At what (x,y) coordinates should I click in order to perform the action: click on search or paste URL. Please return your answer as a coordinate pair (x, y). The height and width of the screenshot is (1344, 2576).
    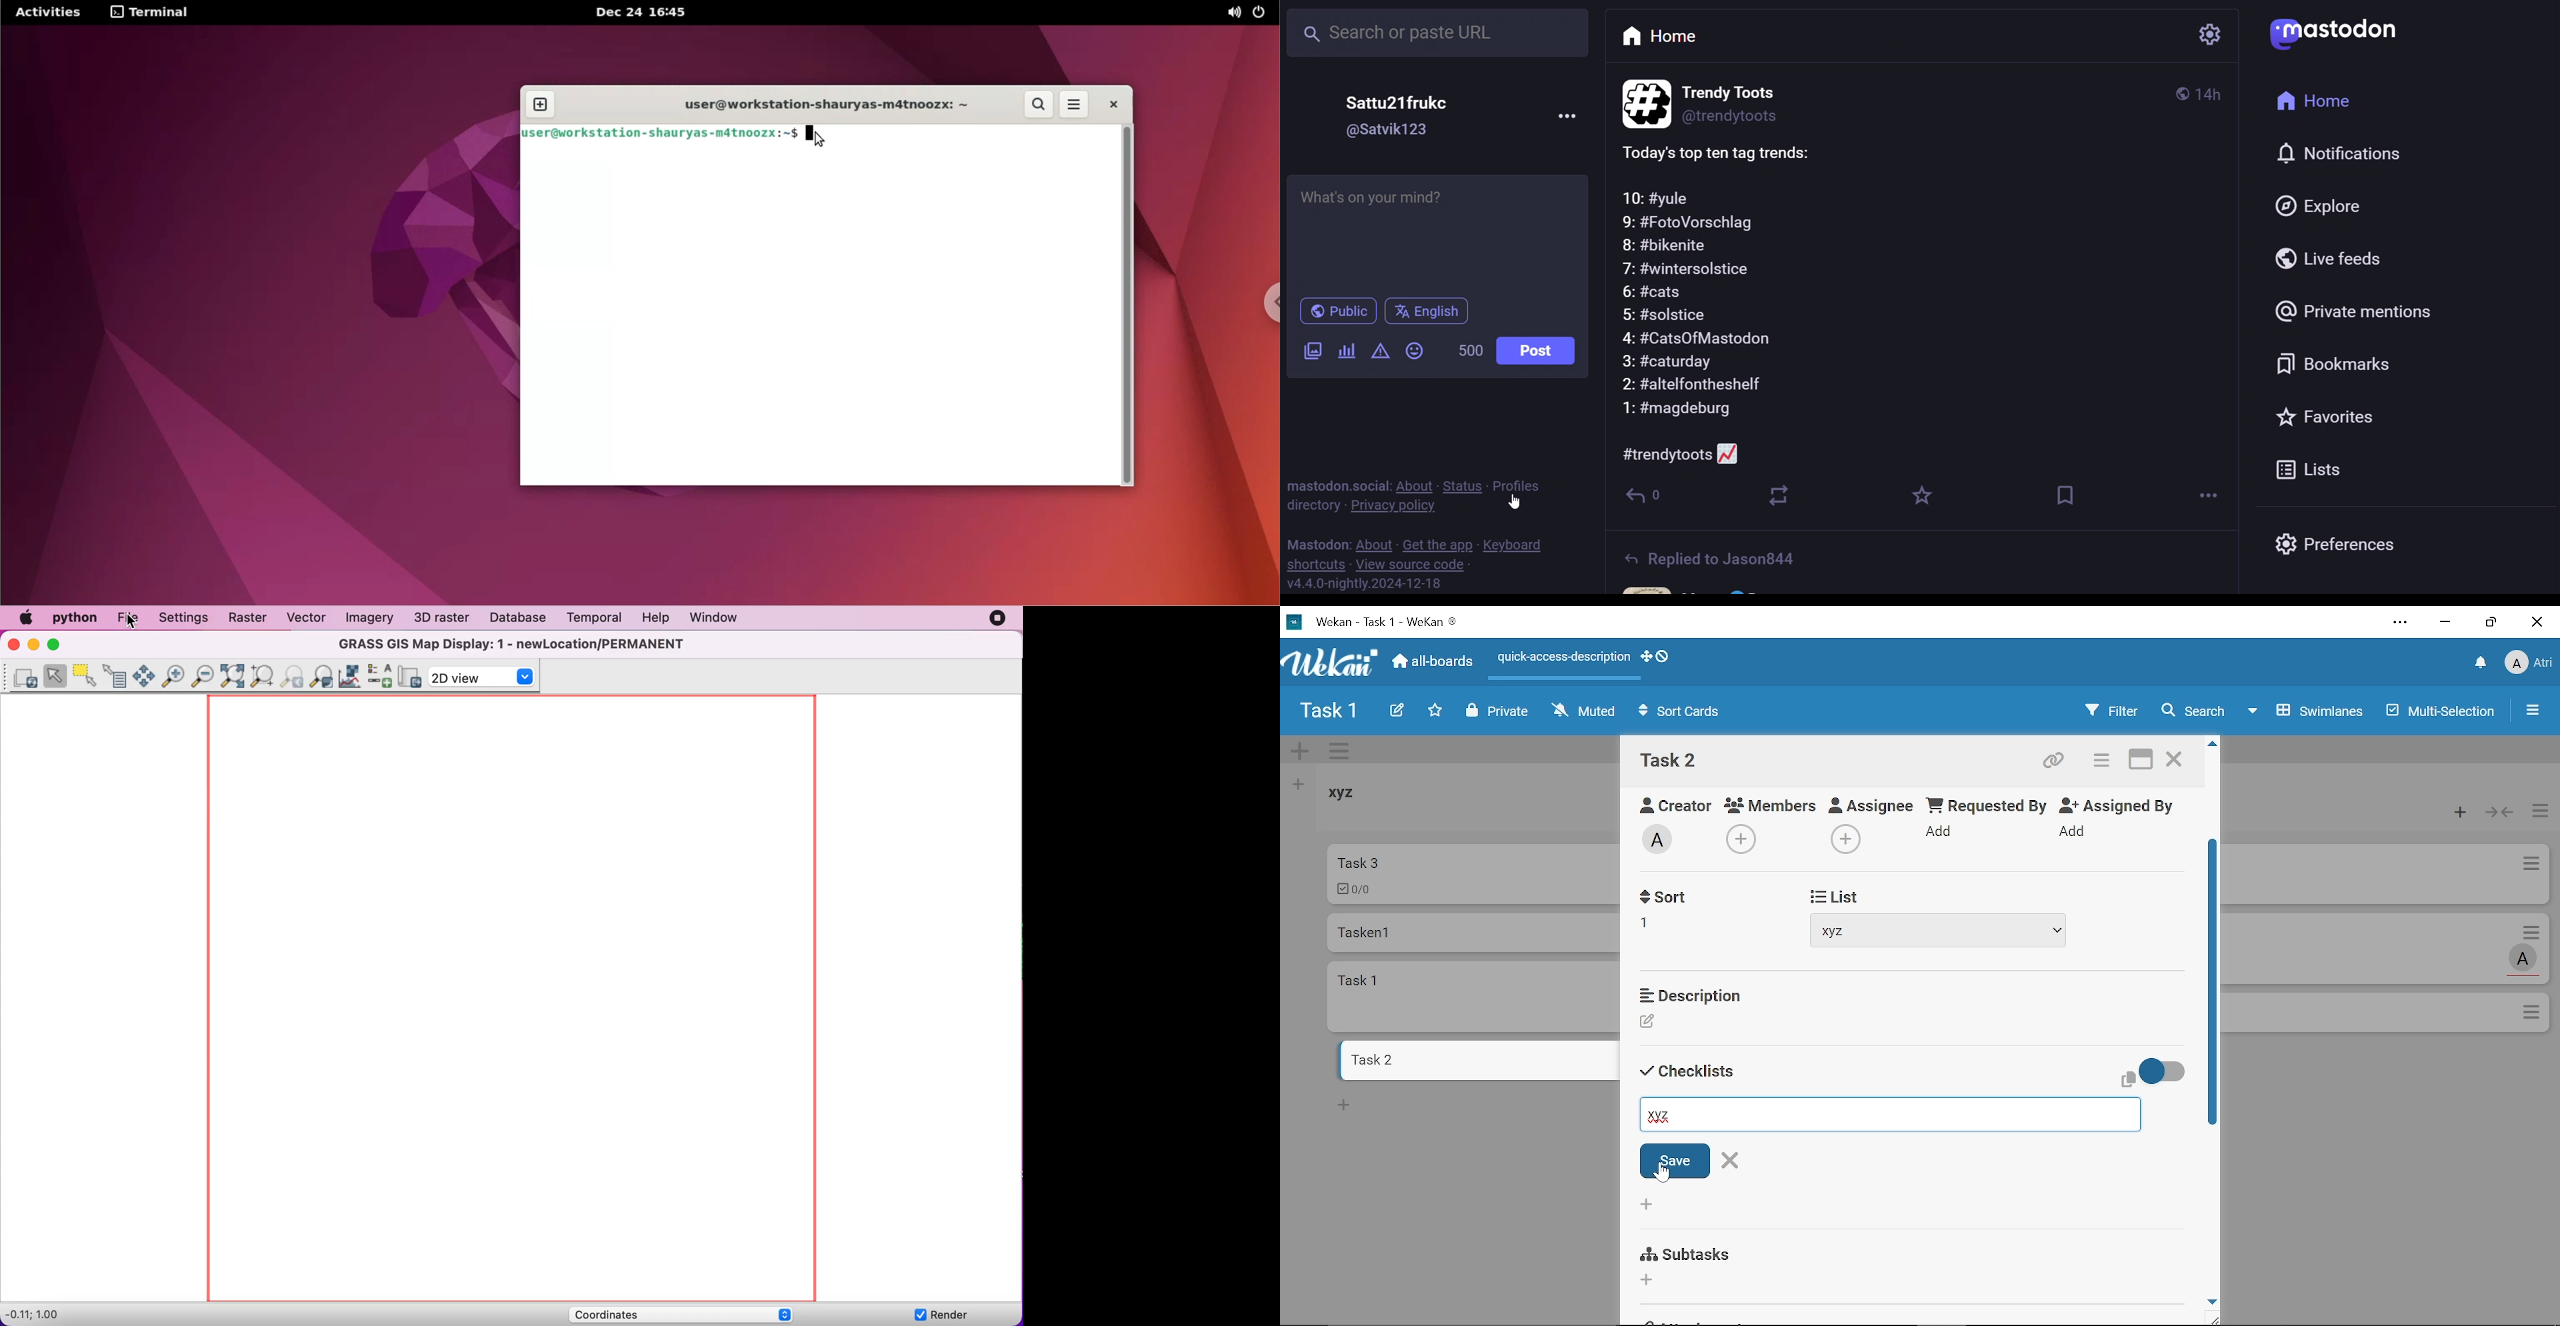
    Looking at the image, I should click on (1438, 32).